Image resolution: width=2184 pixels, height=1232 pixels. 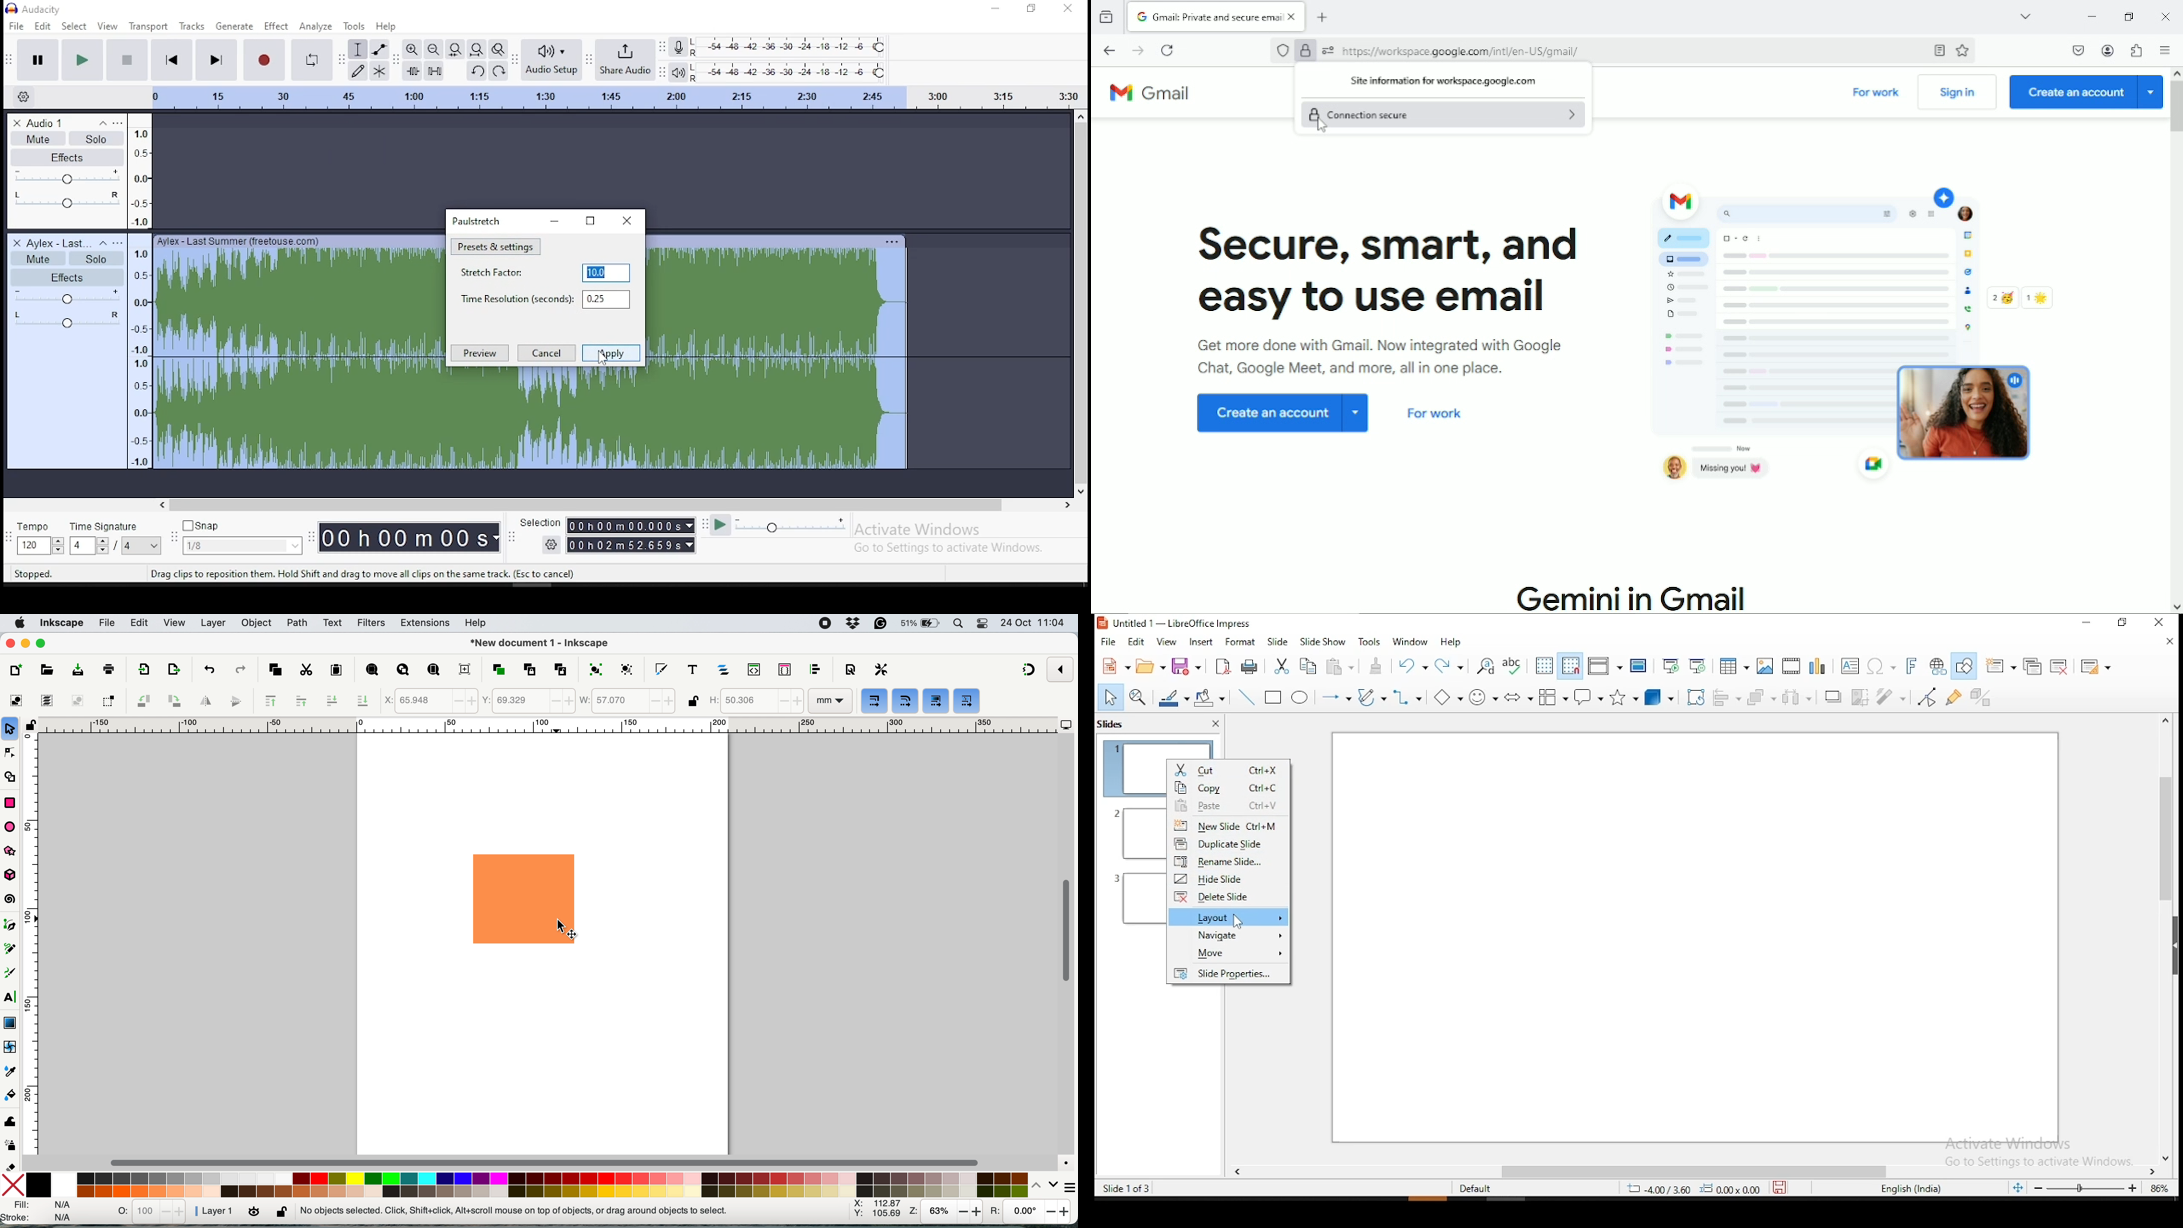 What do you see at coordinates (142, 702) in the screenshot?
I see `object rotate 90 ccw` at bounding box center [142, 702].